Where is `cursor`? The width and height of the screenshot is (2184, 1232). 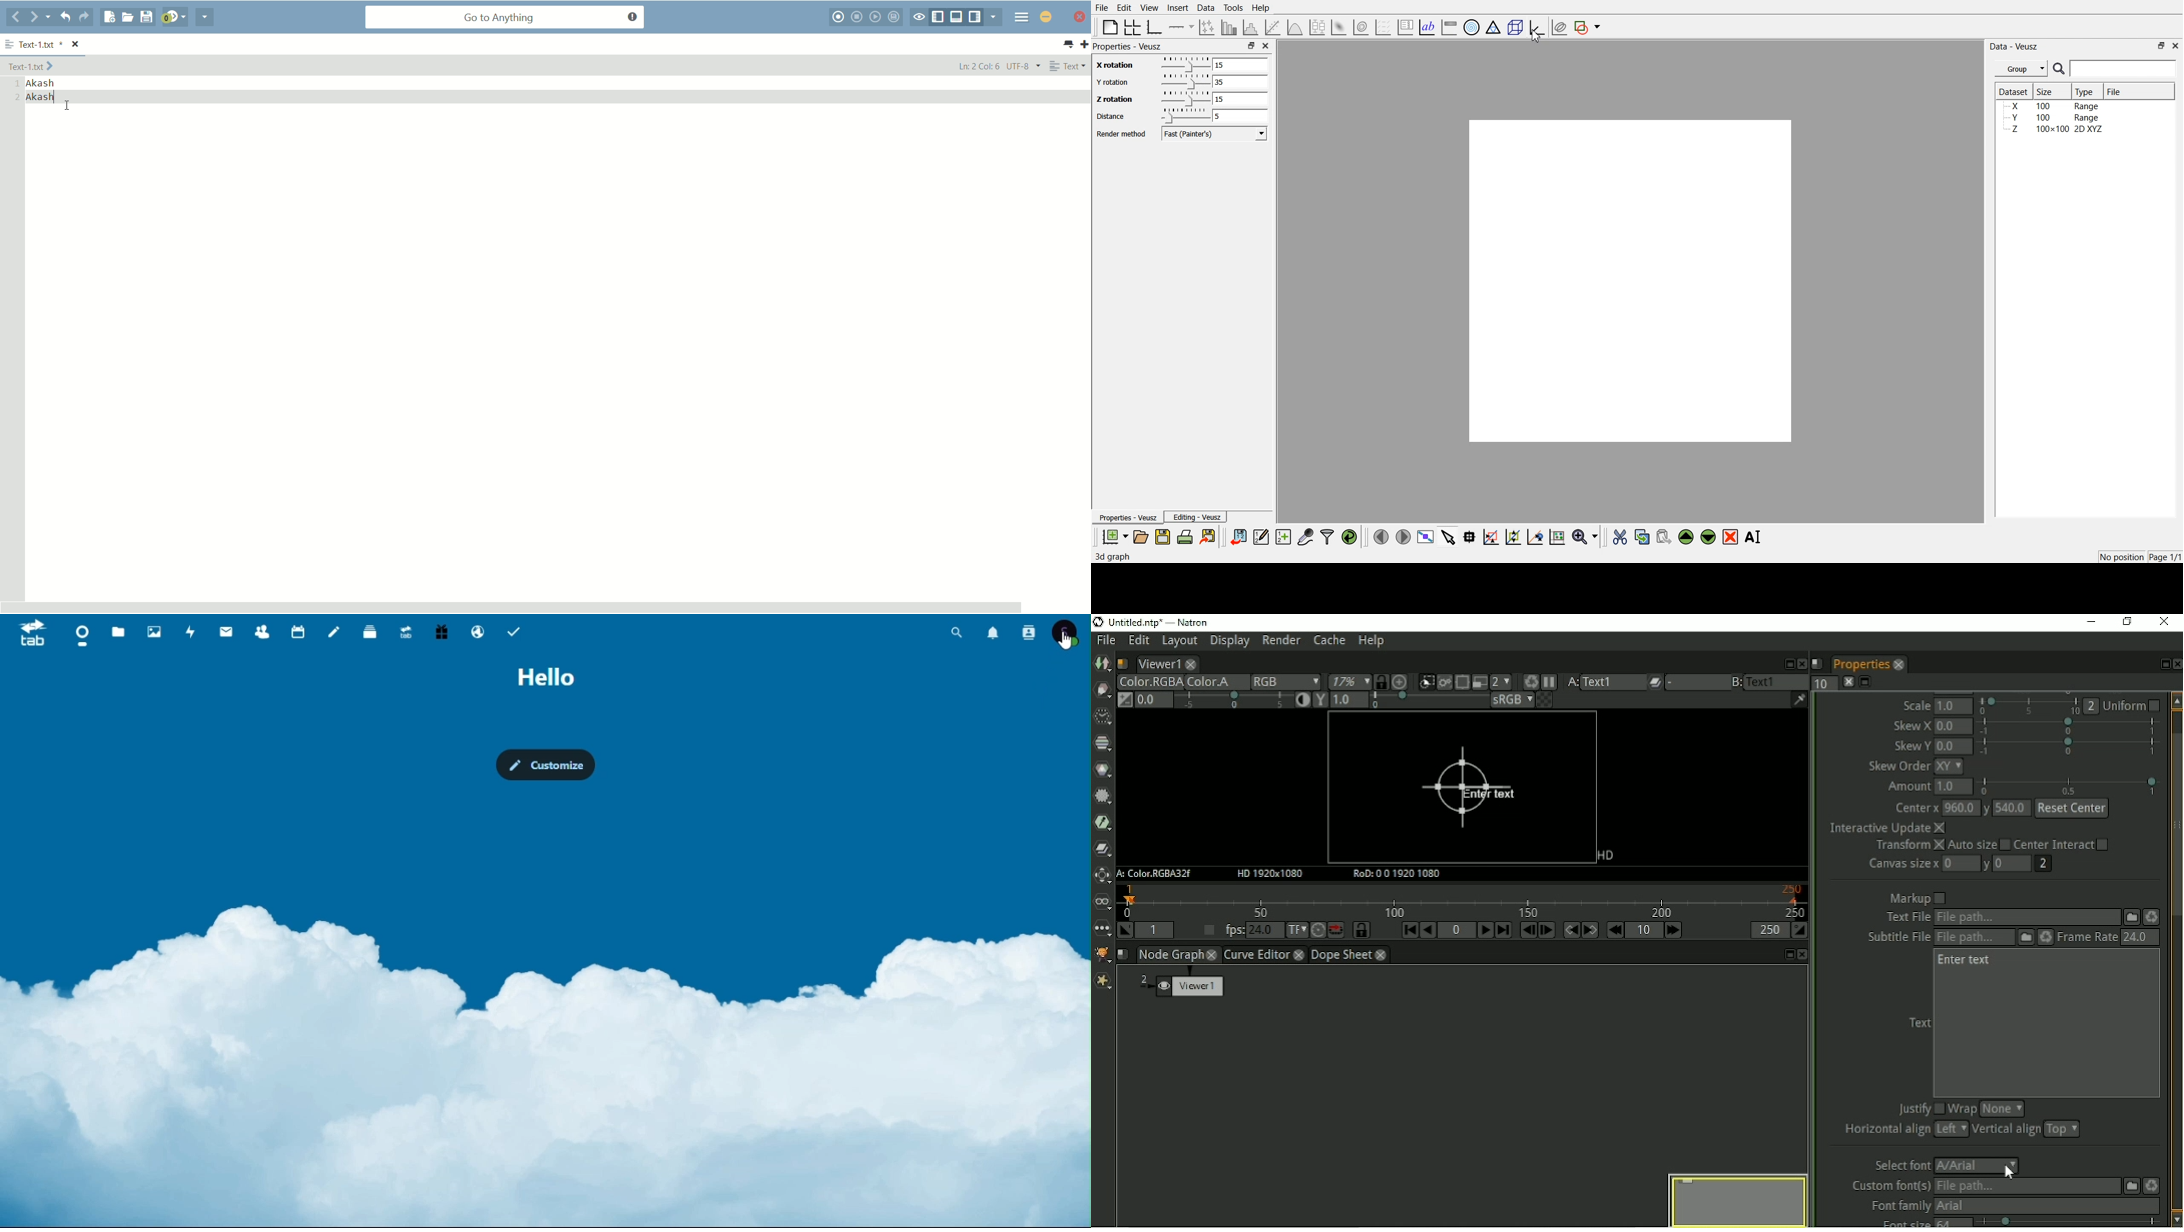 cursor is located at coordinates (1065, 640).